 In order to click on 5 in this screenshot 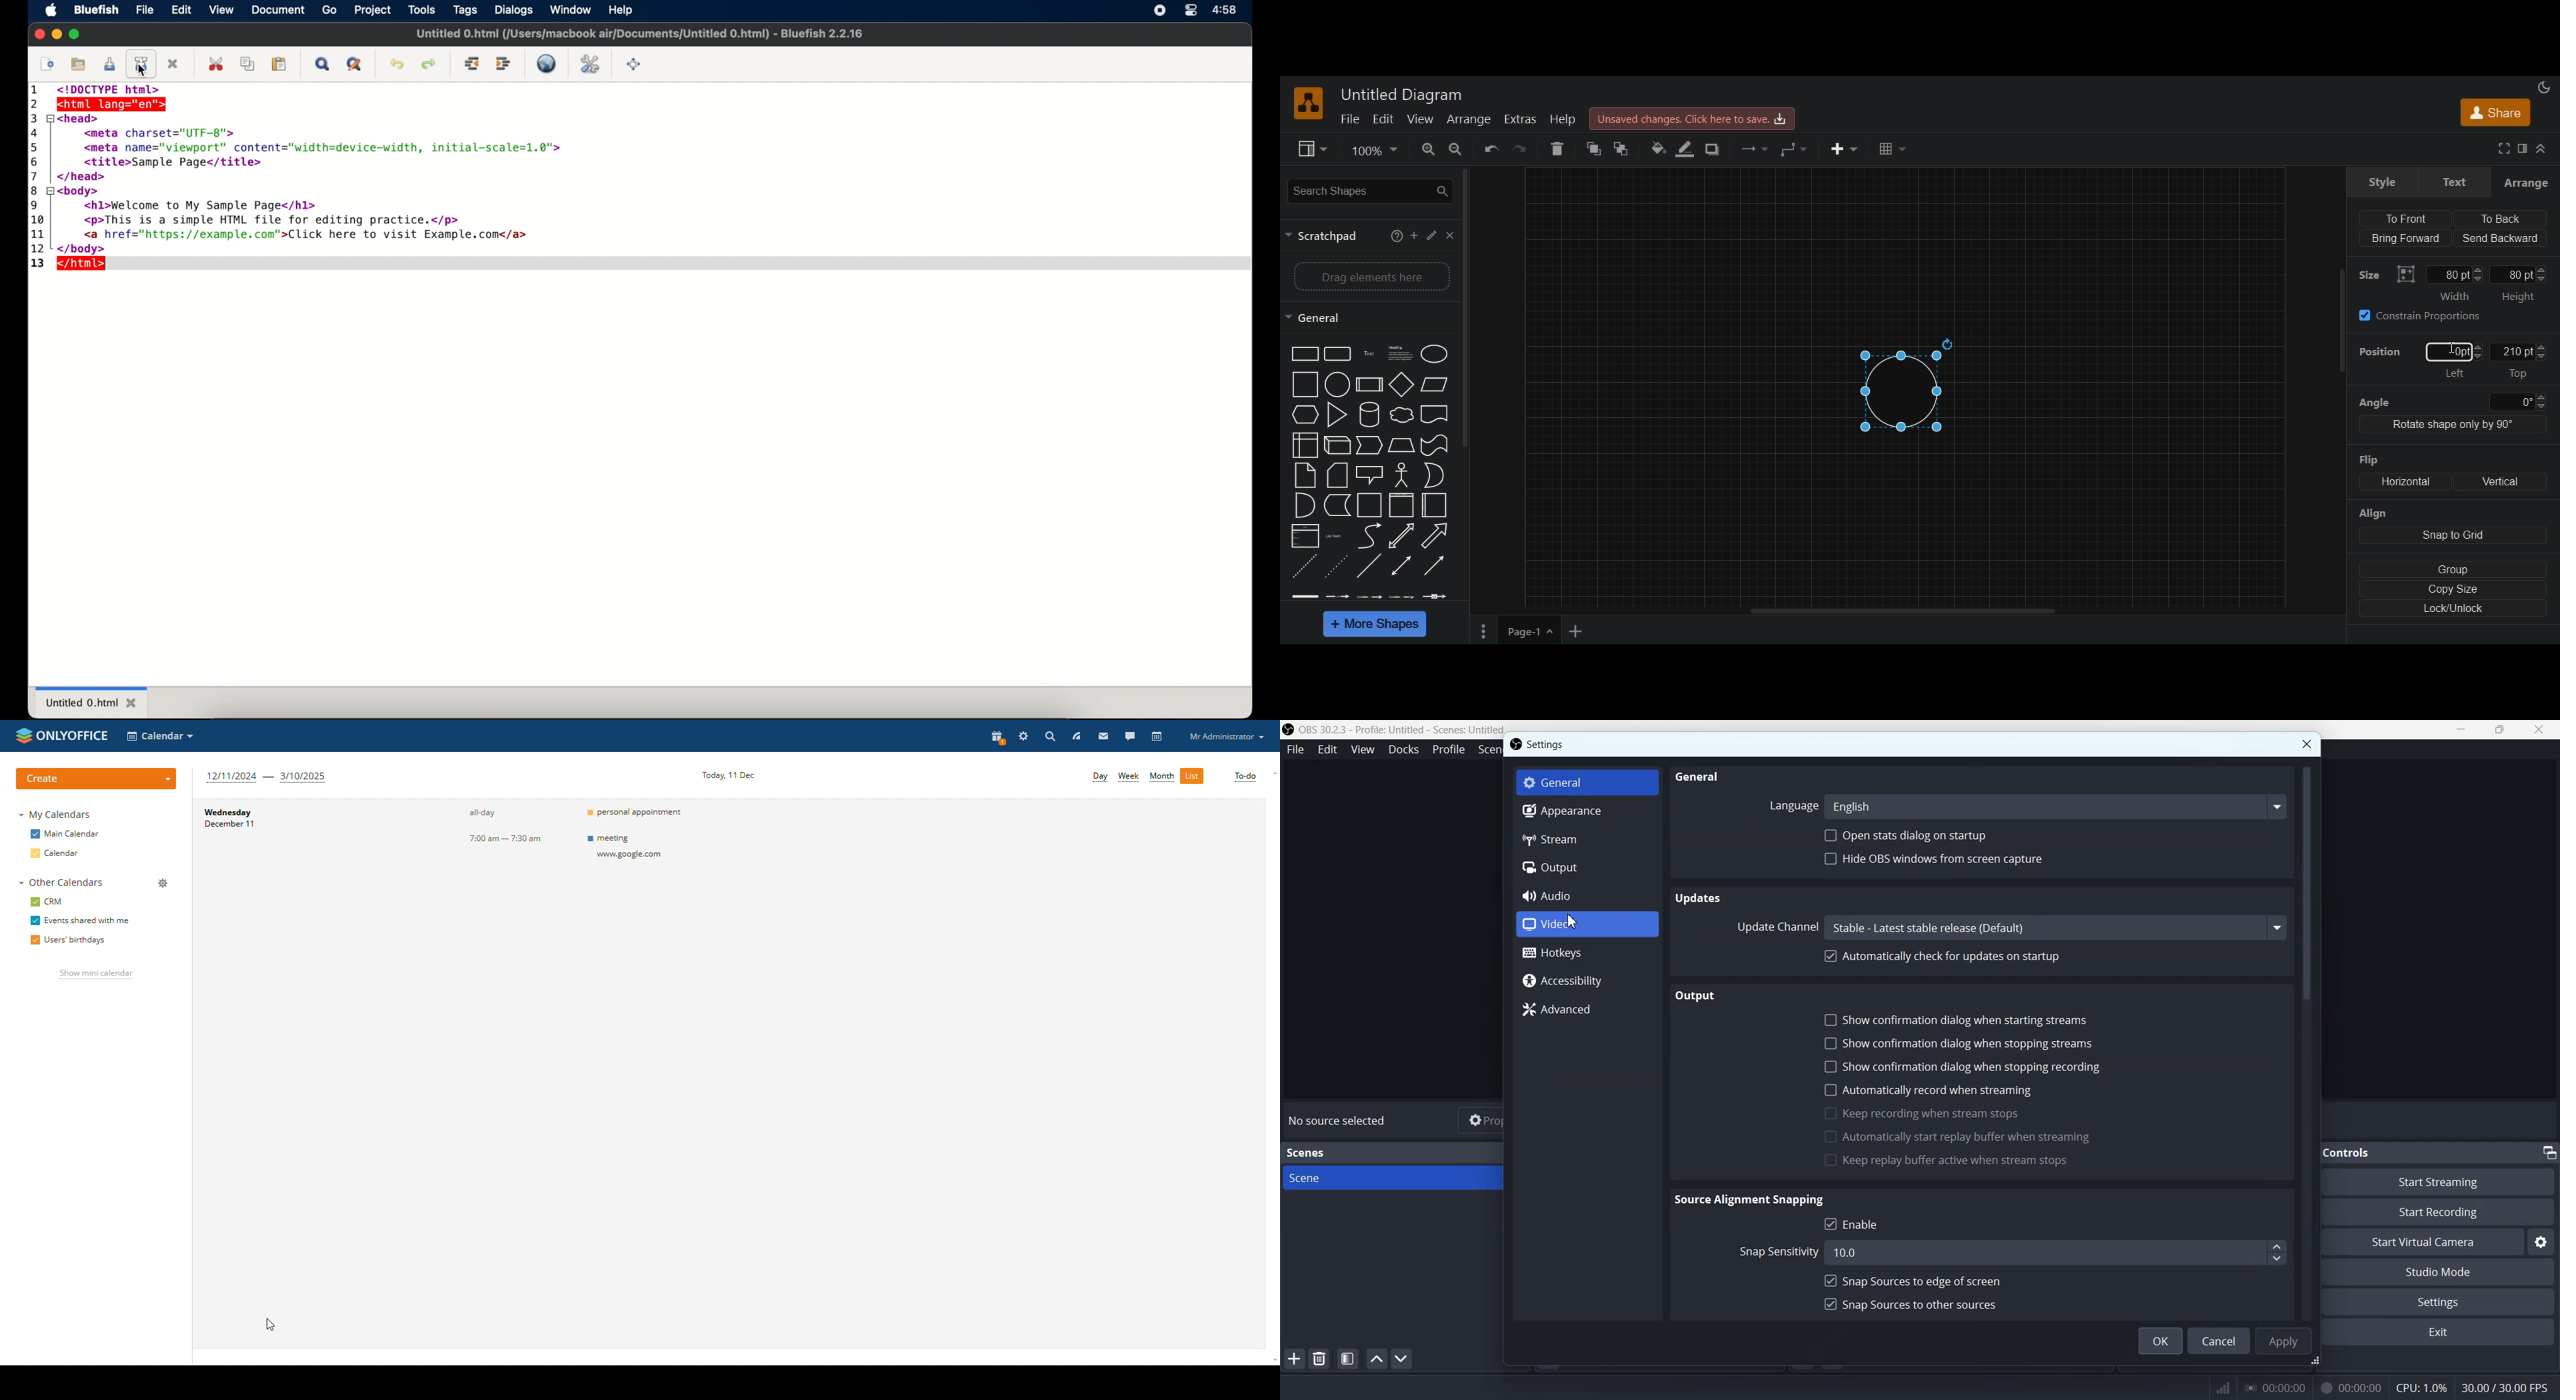, I will do `click(38, 146)`.